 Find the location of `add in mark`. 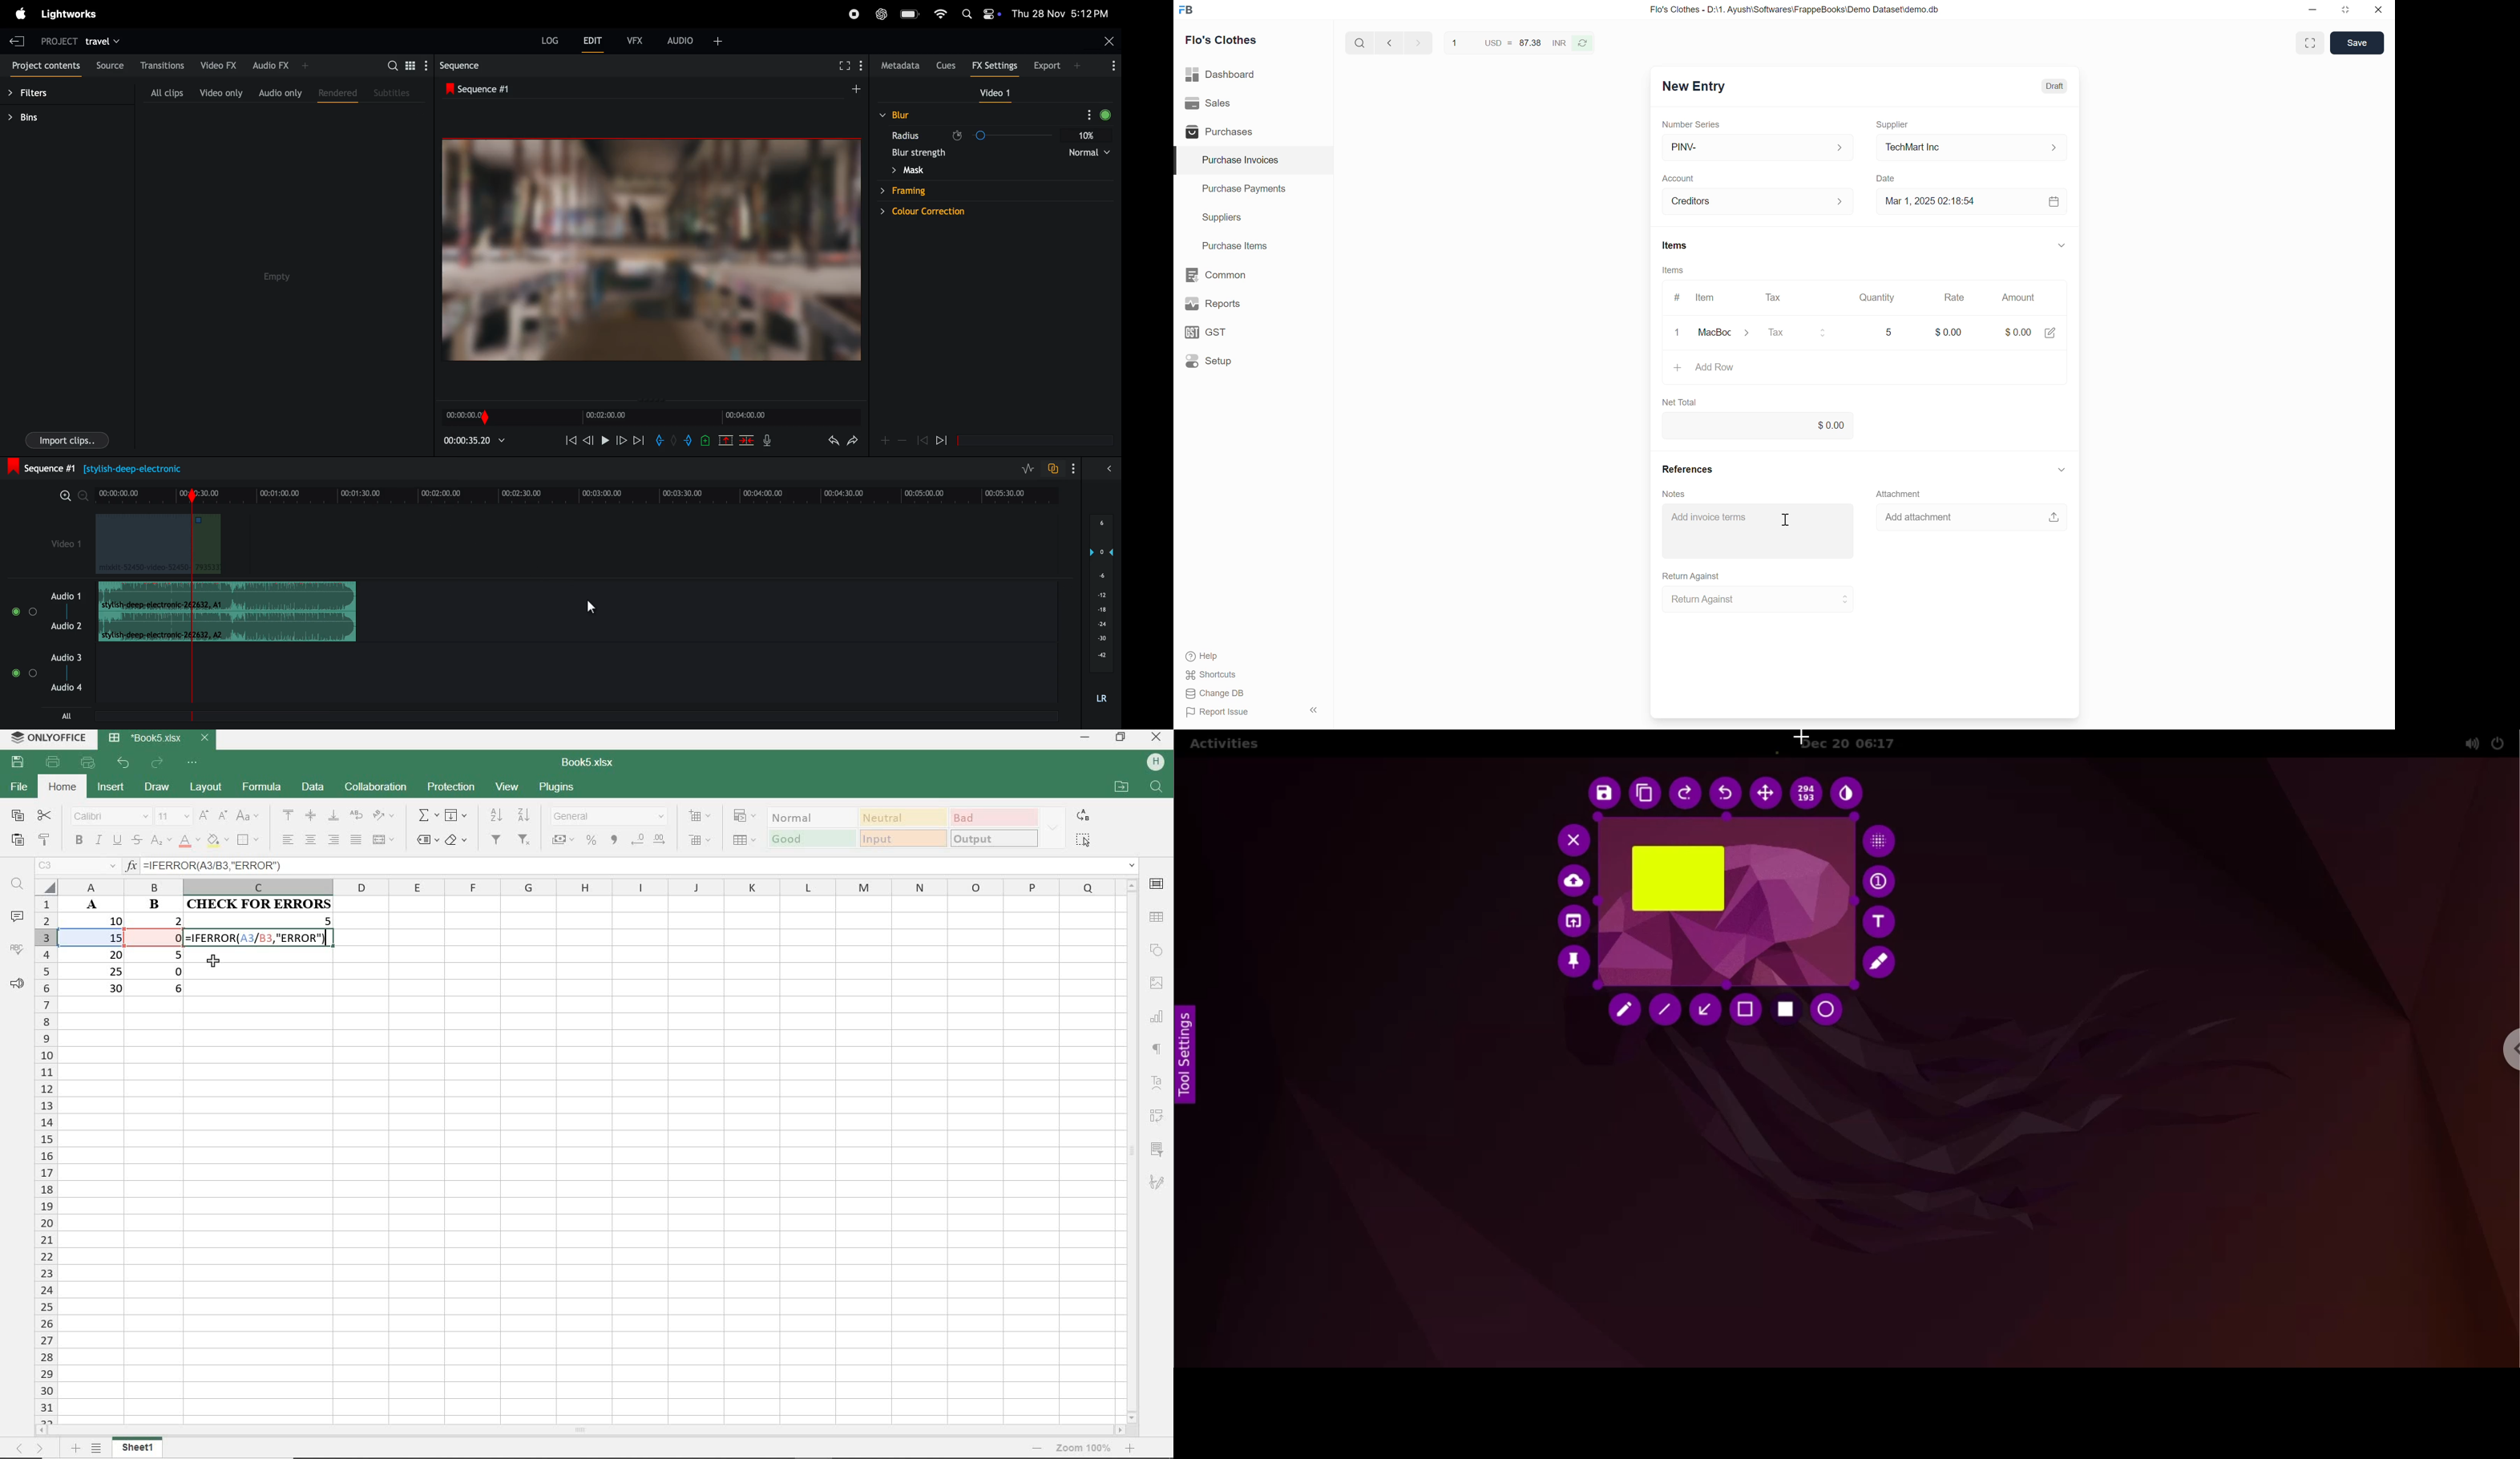

add in mark is located at coordinates (661, 441).